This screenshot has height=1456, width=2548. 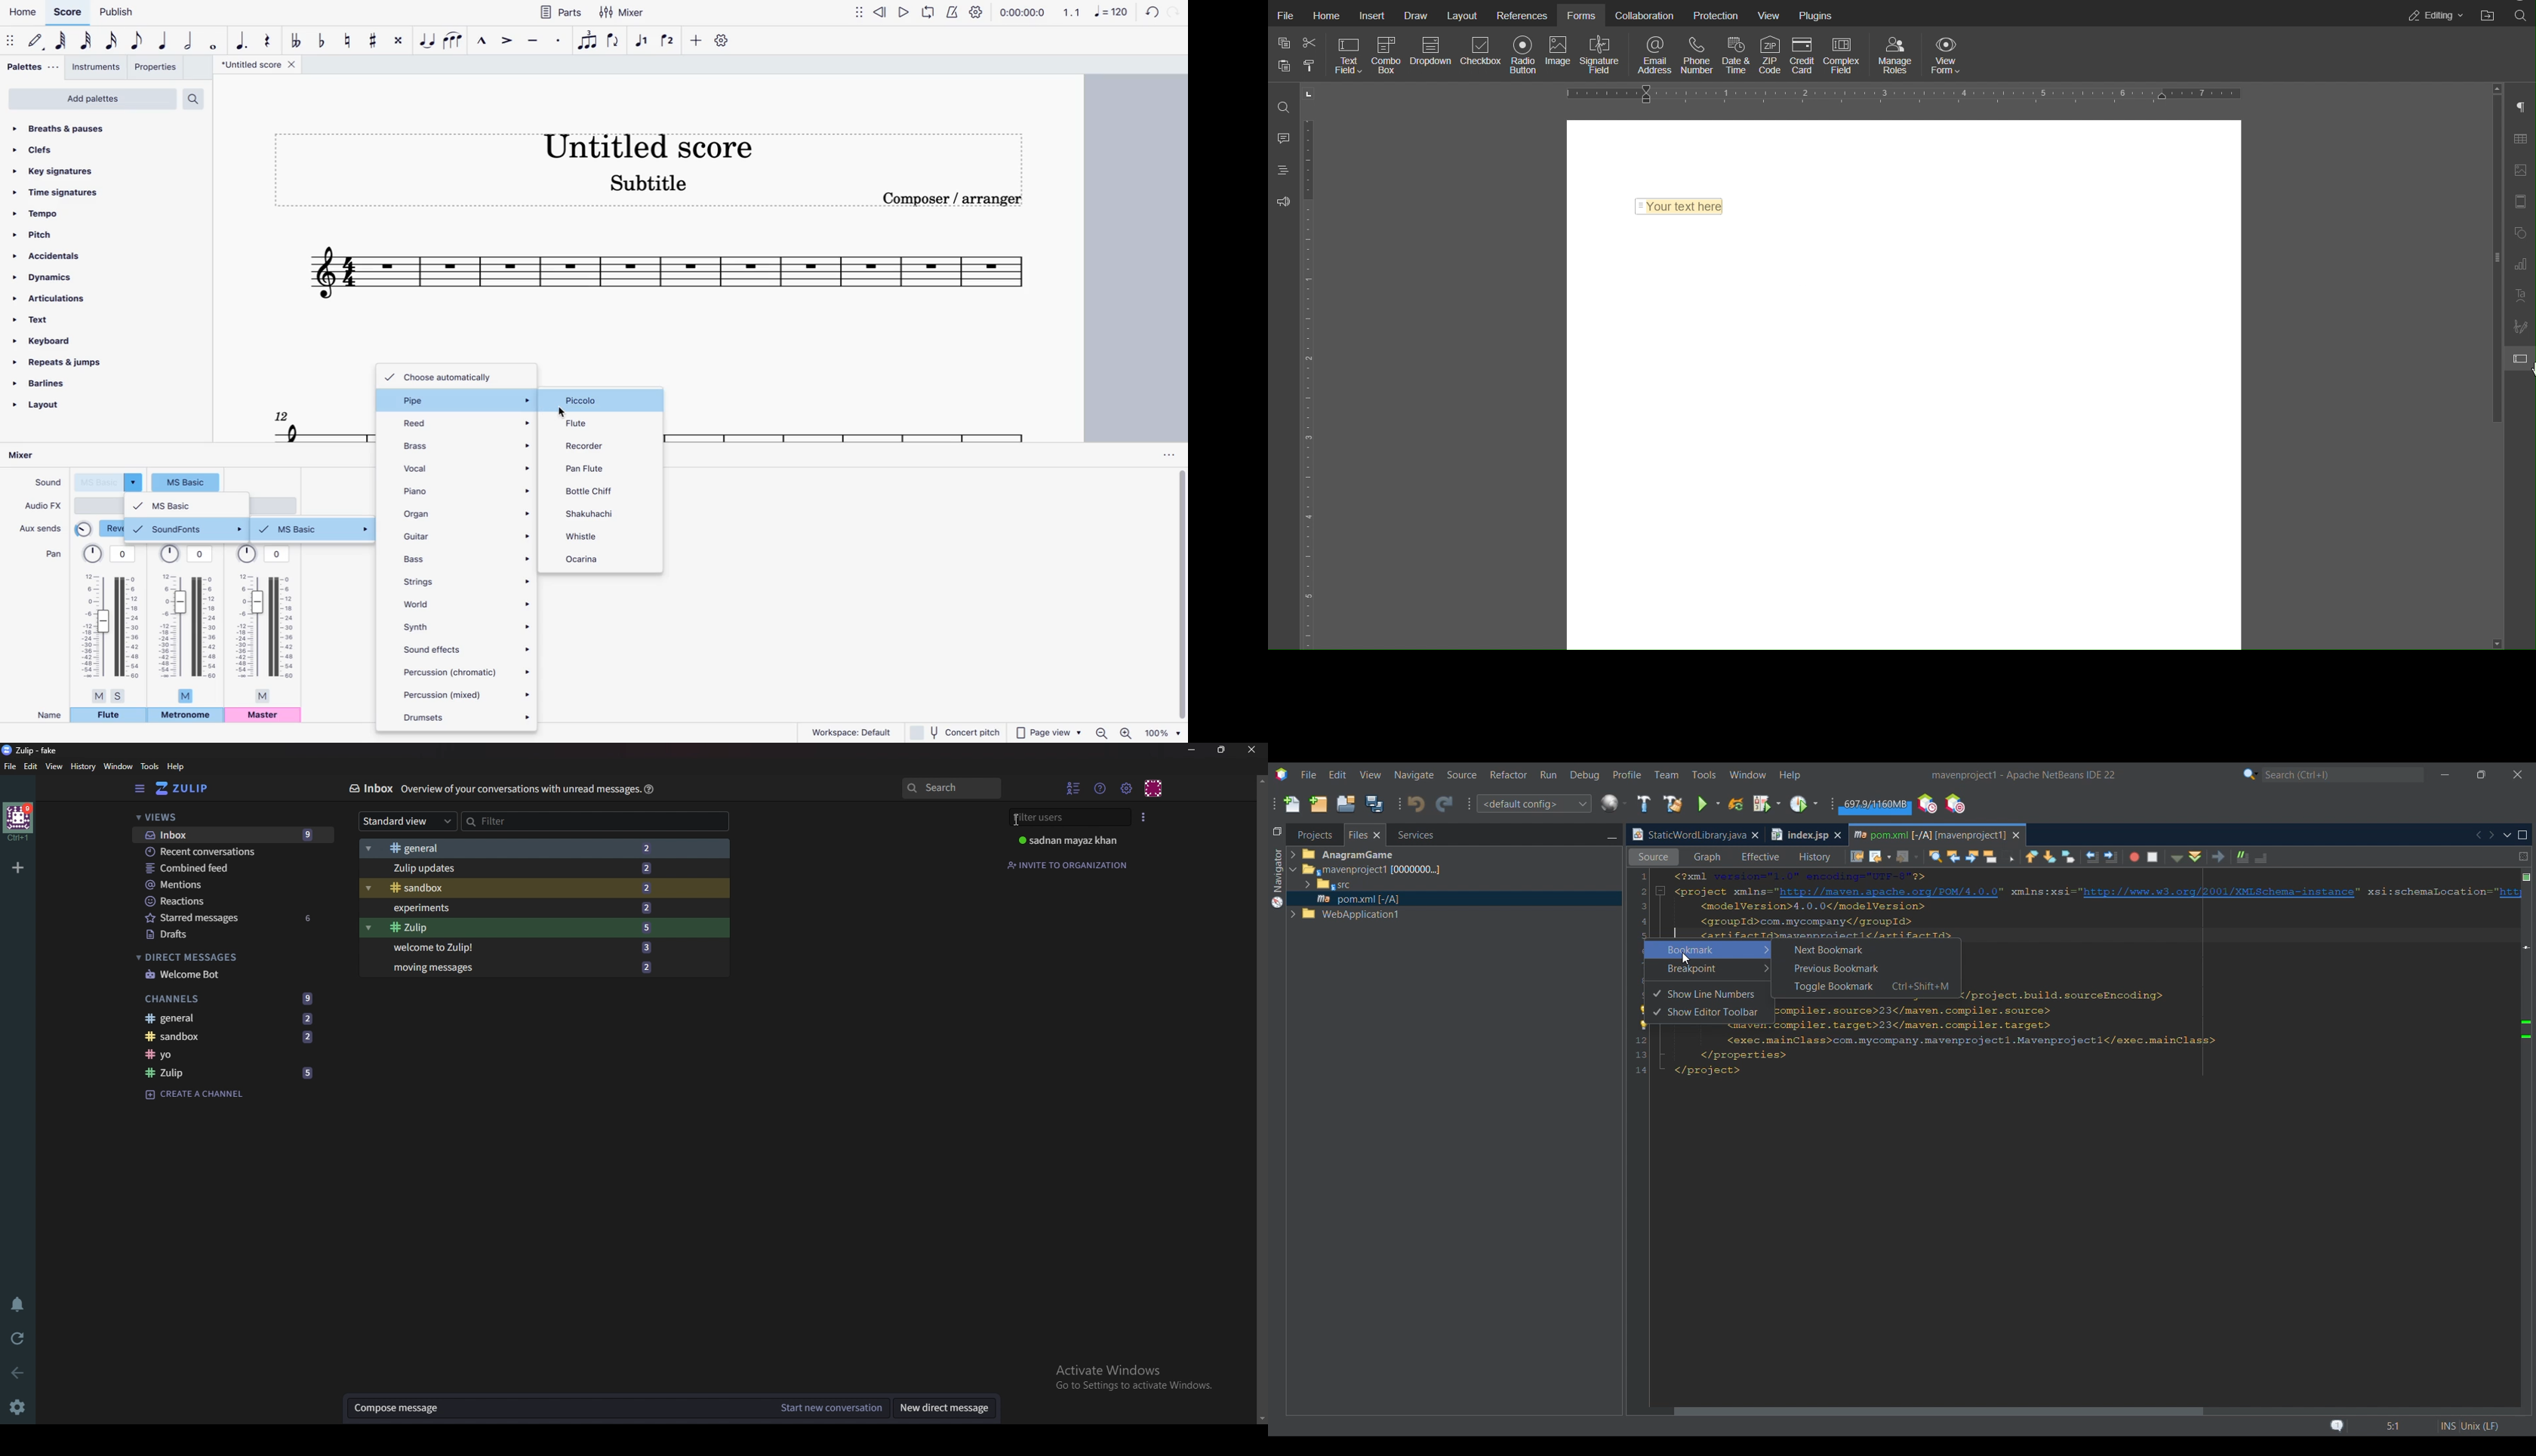 What do you see at coordinates (2075, 975) in the screenshot?
I see `Code in current tab` at bounding box center [2075, 975].